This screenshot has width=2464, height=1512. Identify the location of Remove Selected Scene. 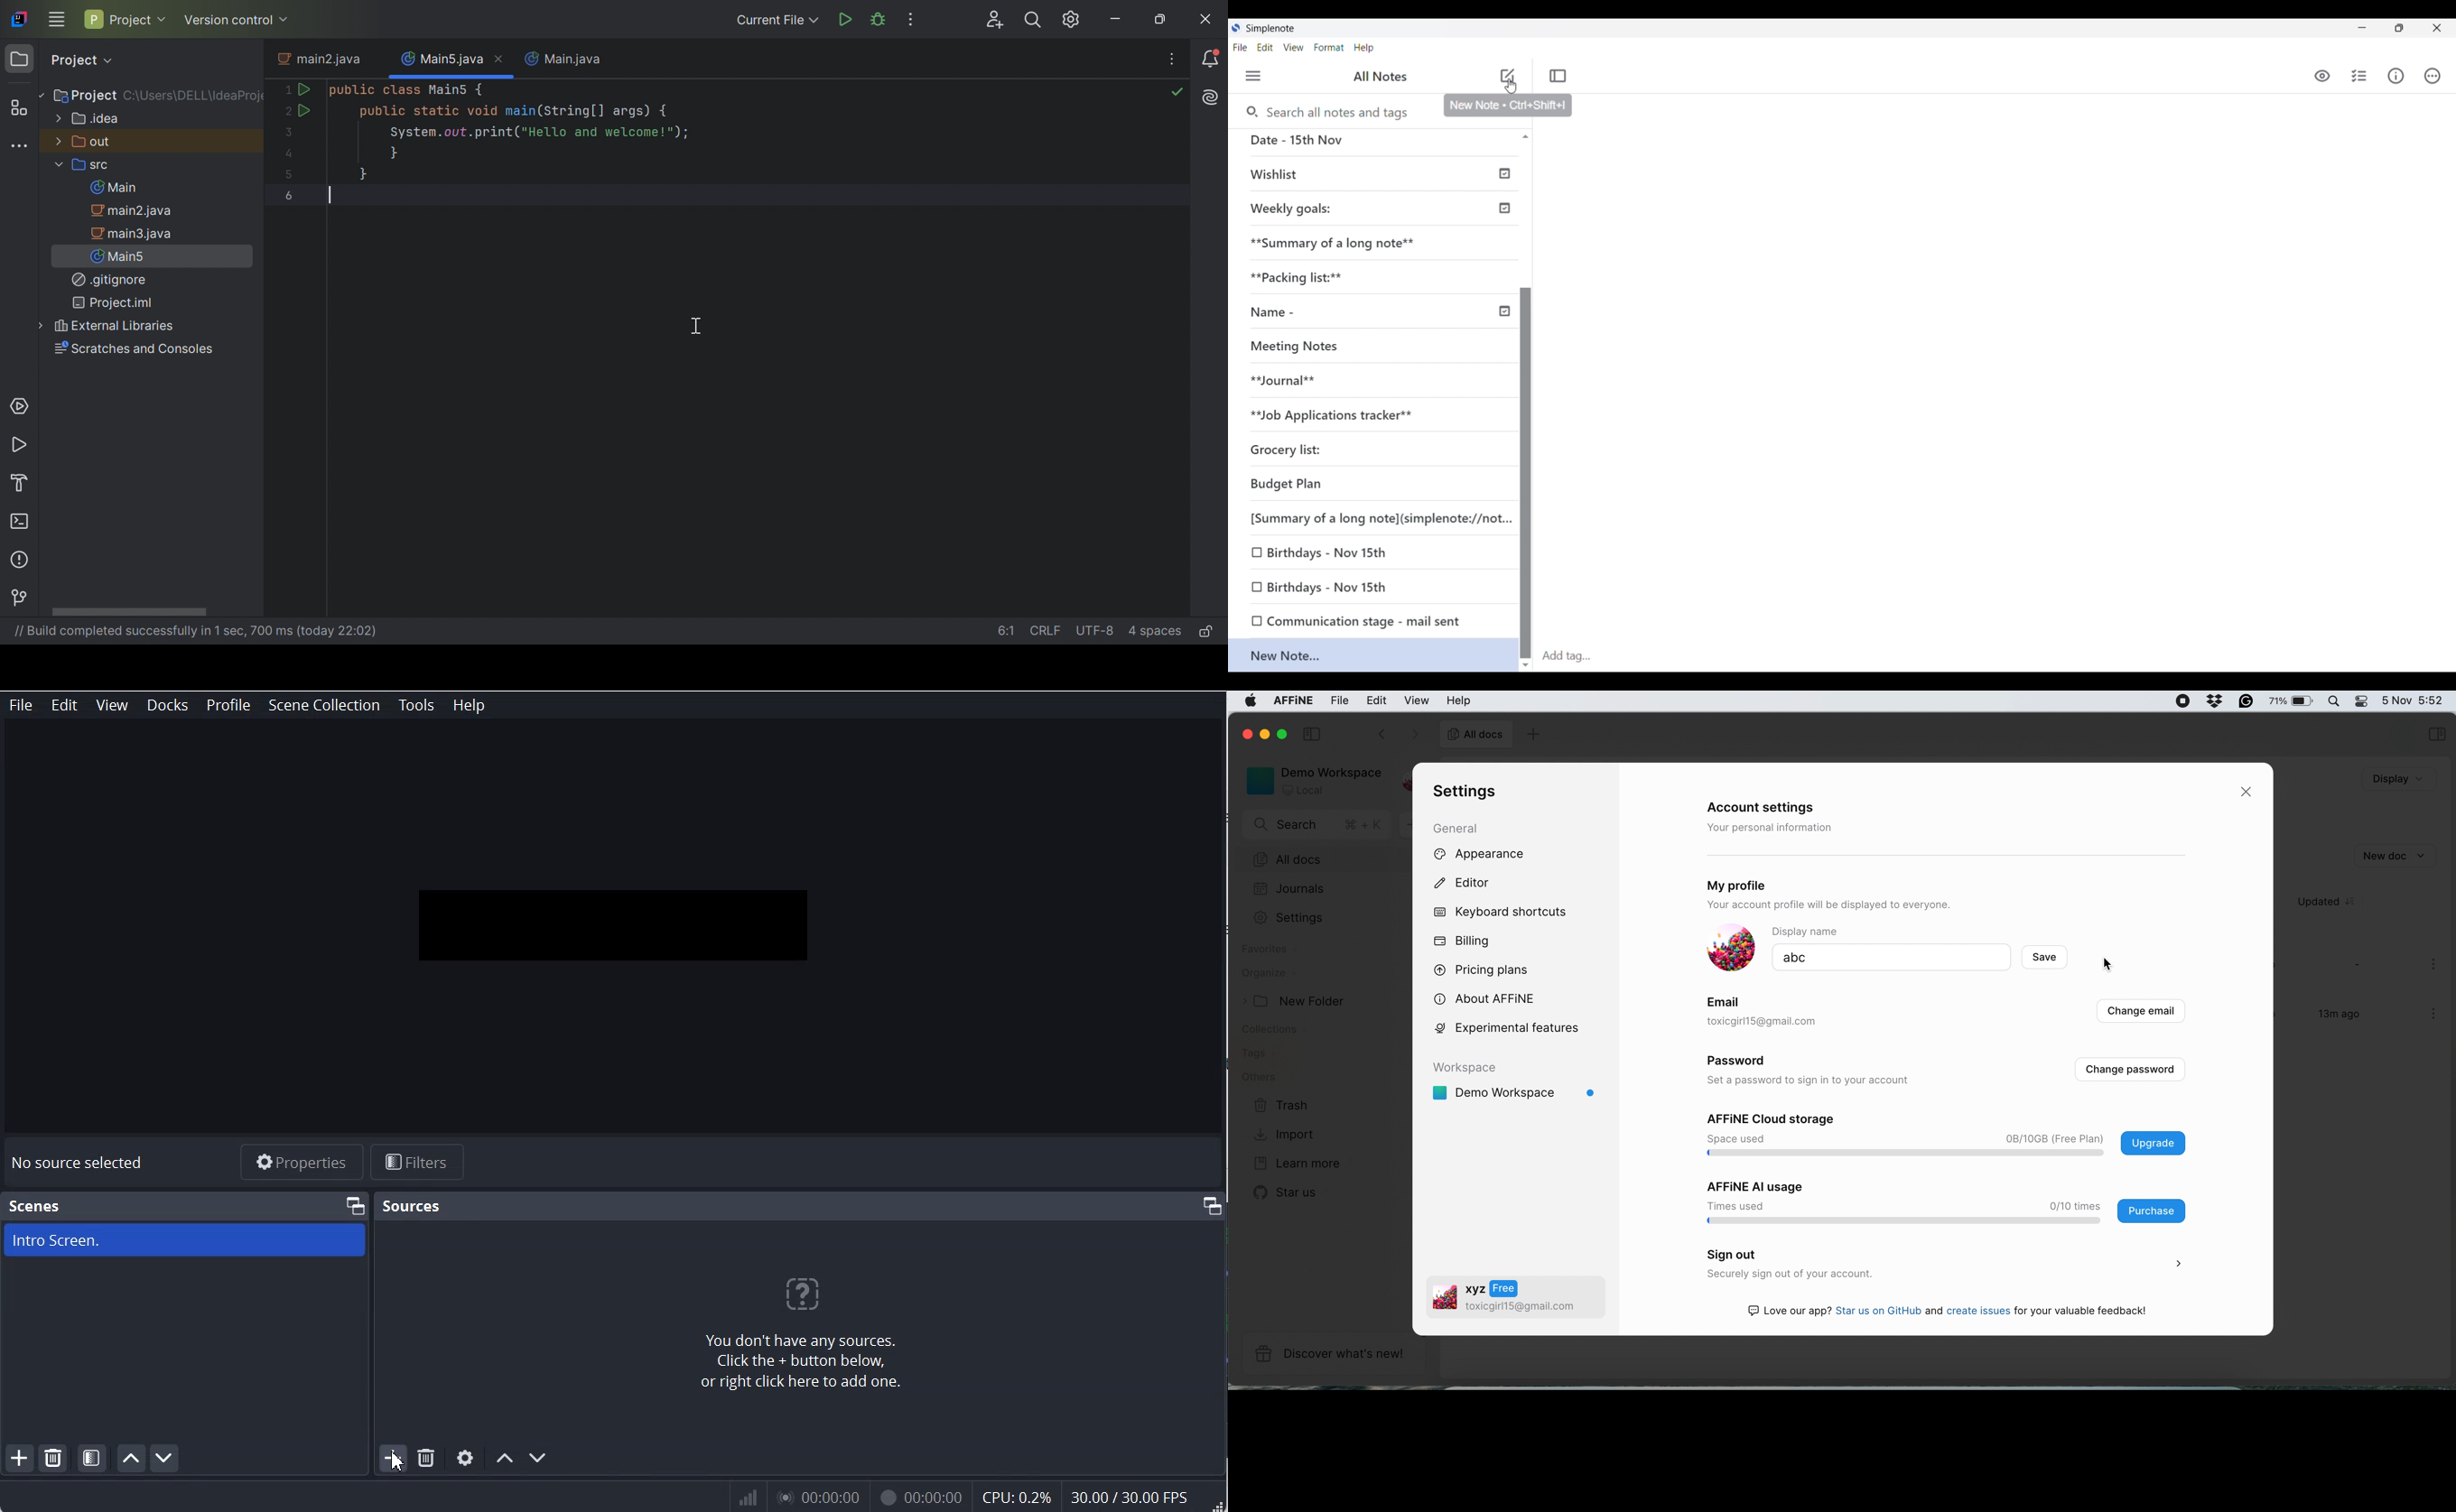
(54, 1460).